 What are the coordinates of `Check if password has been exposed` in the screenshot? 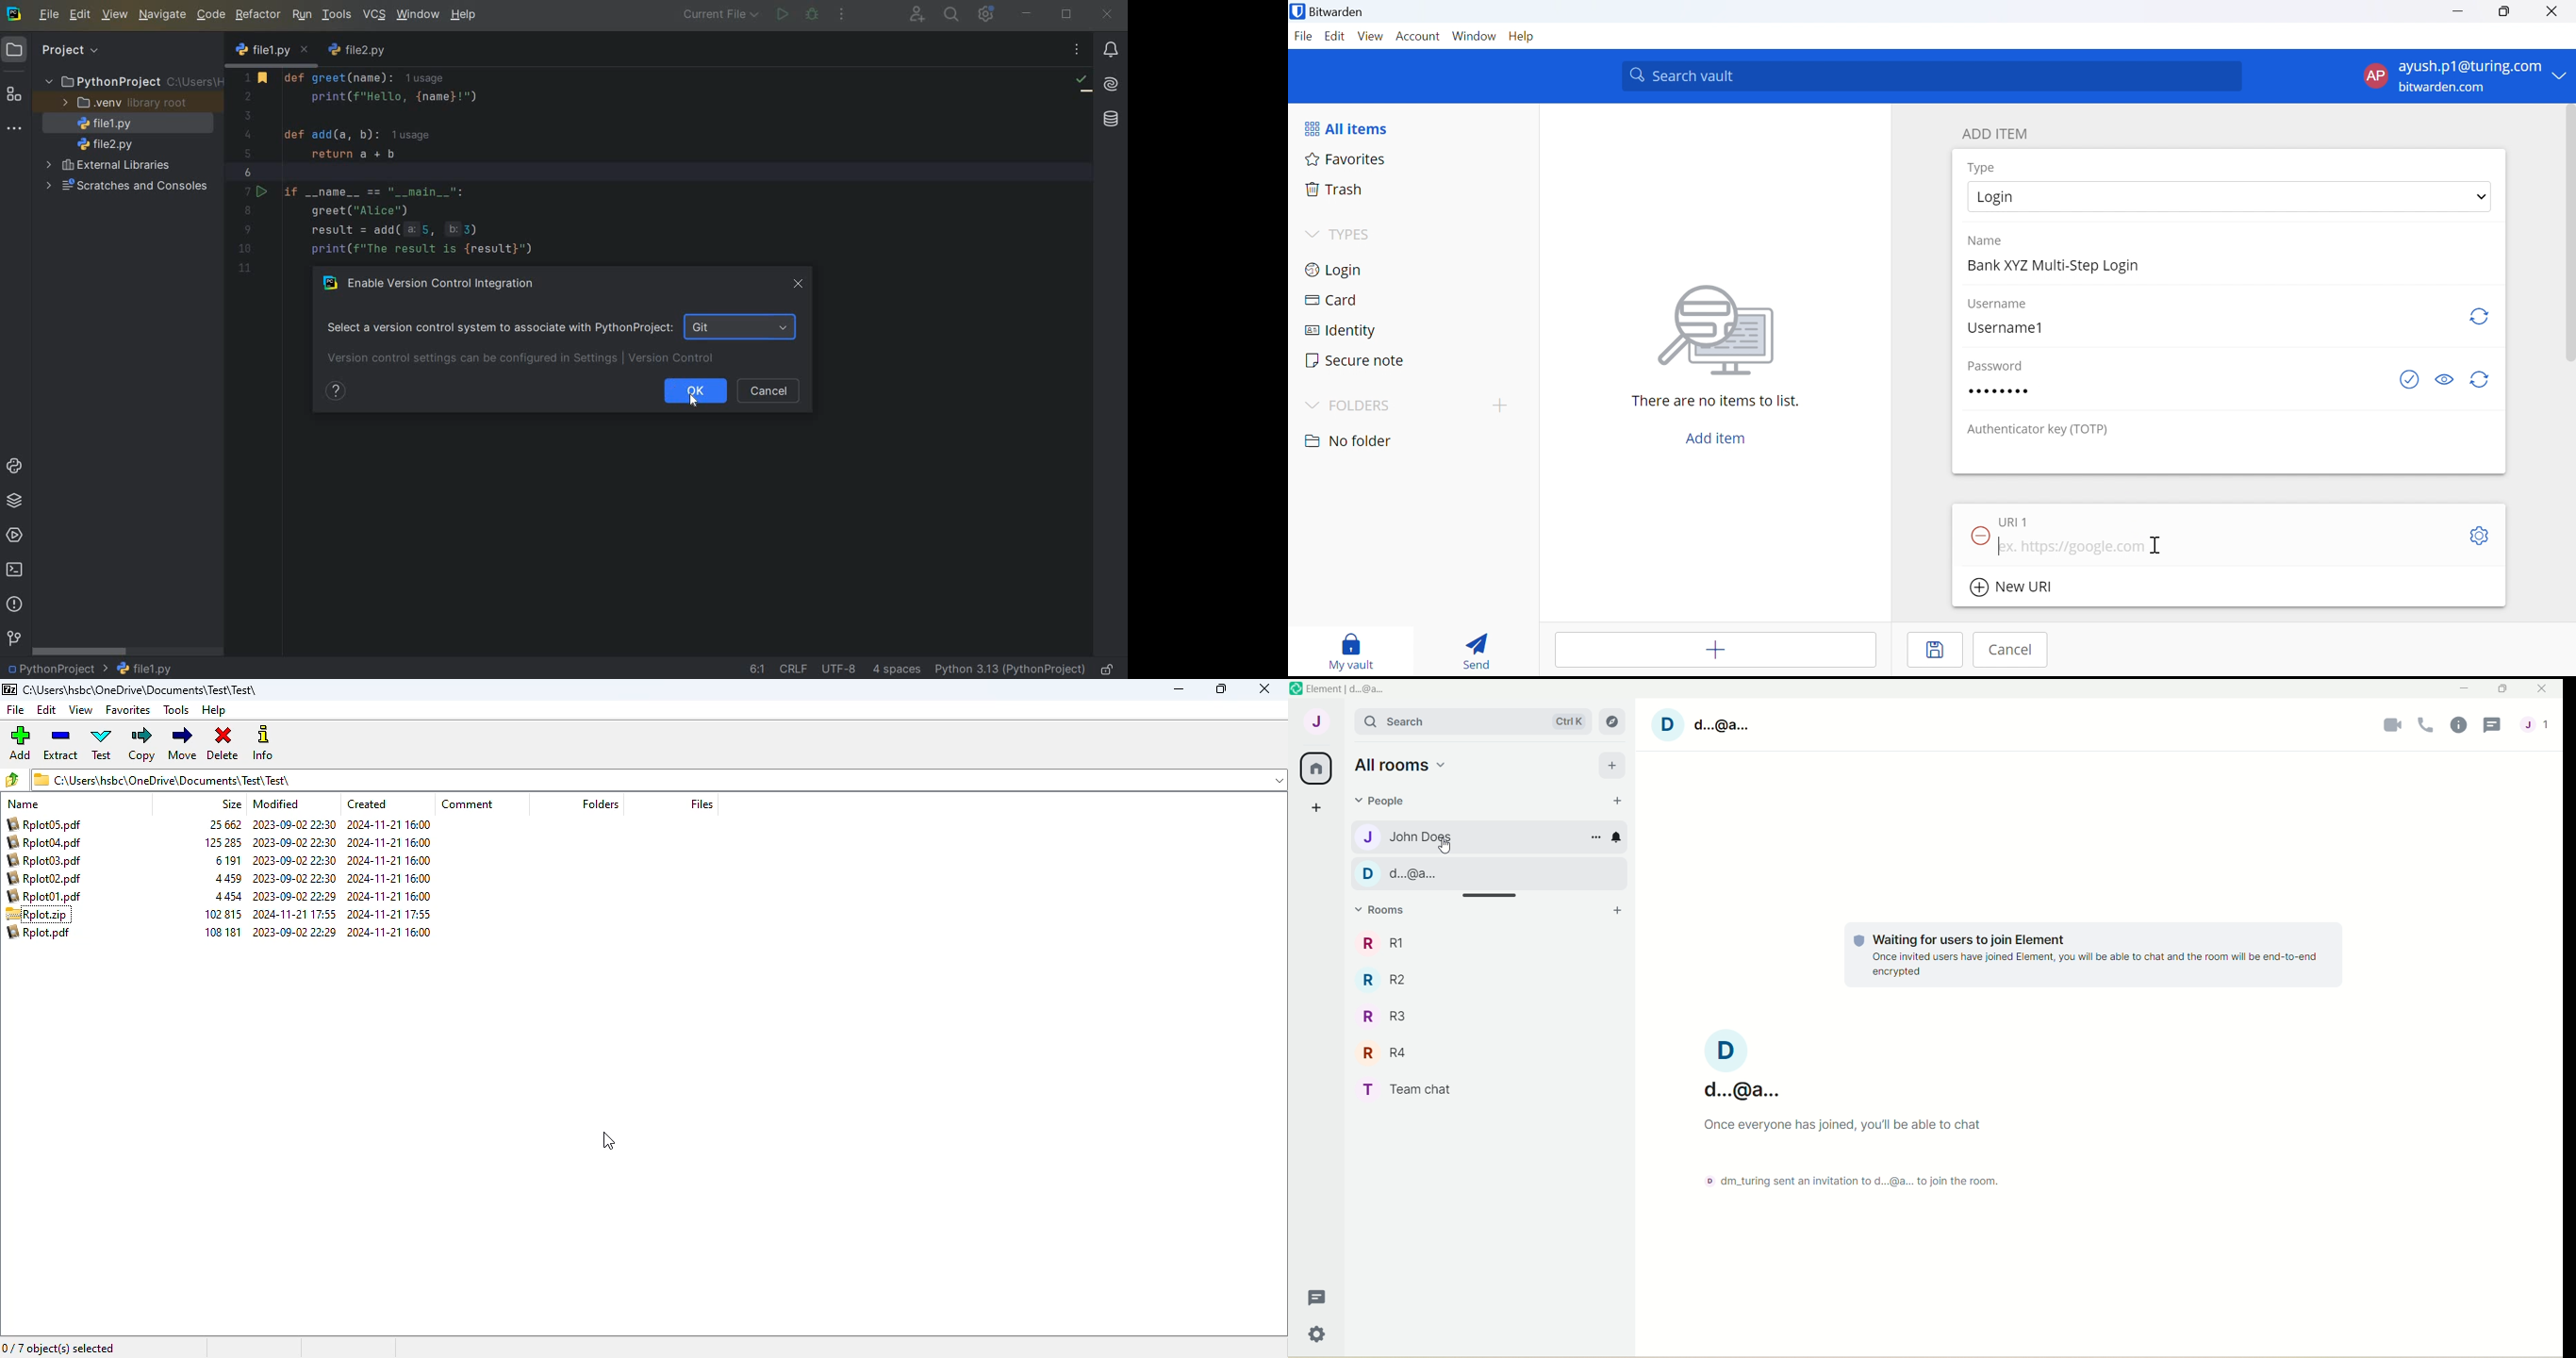 It's located at (2409, 382).